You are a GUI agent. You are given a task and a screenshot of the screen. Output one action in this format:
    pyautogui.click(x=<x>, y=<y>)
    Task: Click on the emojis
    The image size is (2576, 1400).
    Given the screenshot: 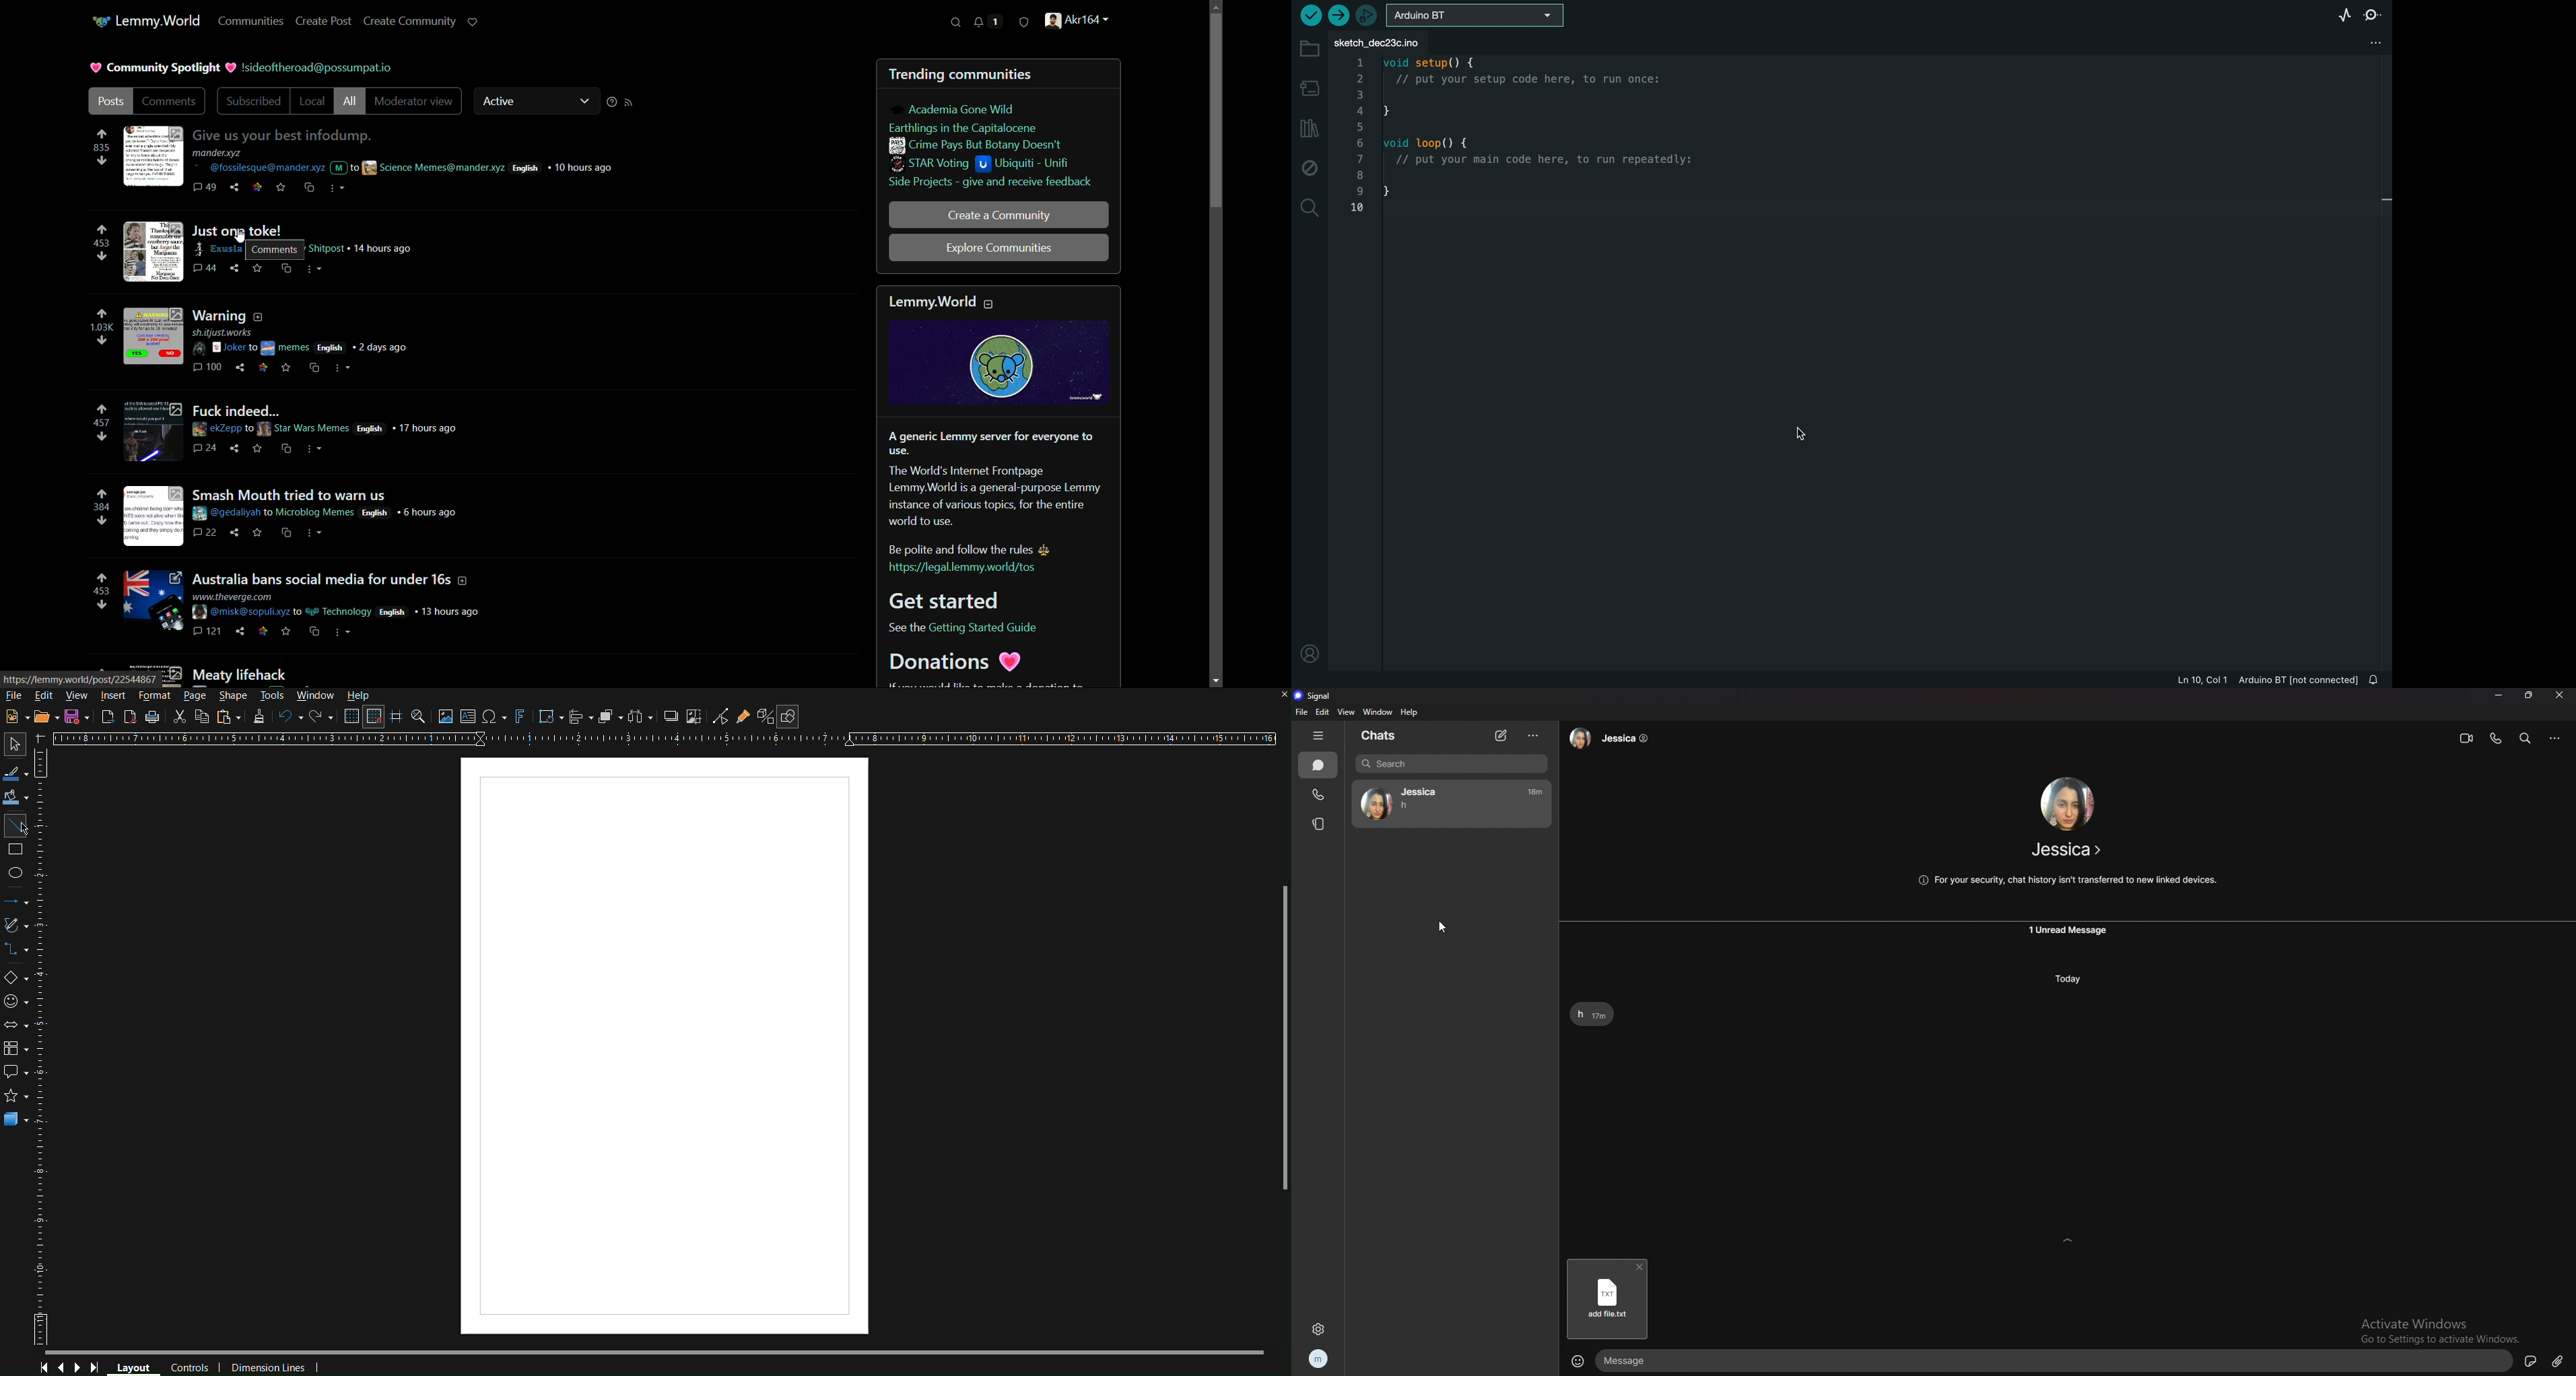 What is the action you would take?
    pyautogui.click(x=1578, y=1361)
    